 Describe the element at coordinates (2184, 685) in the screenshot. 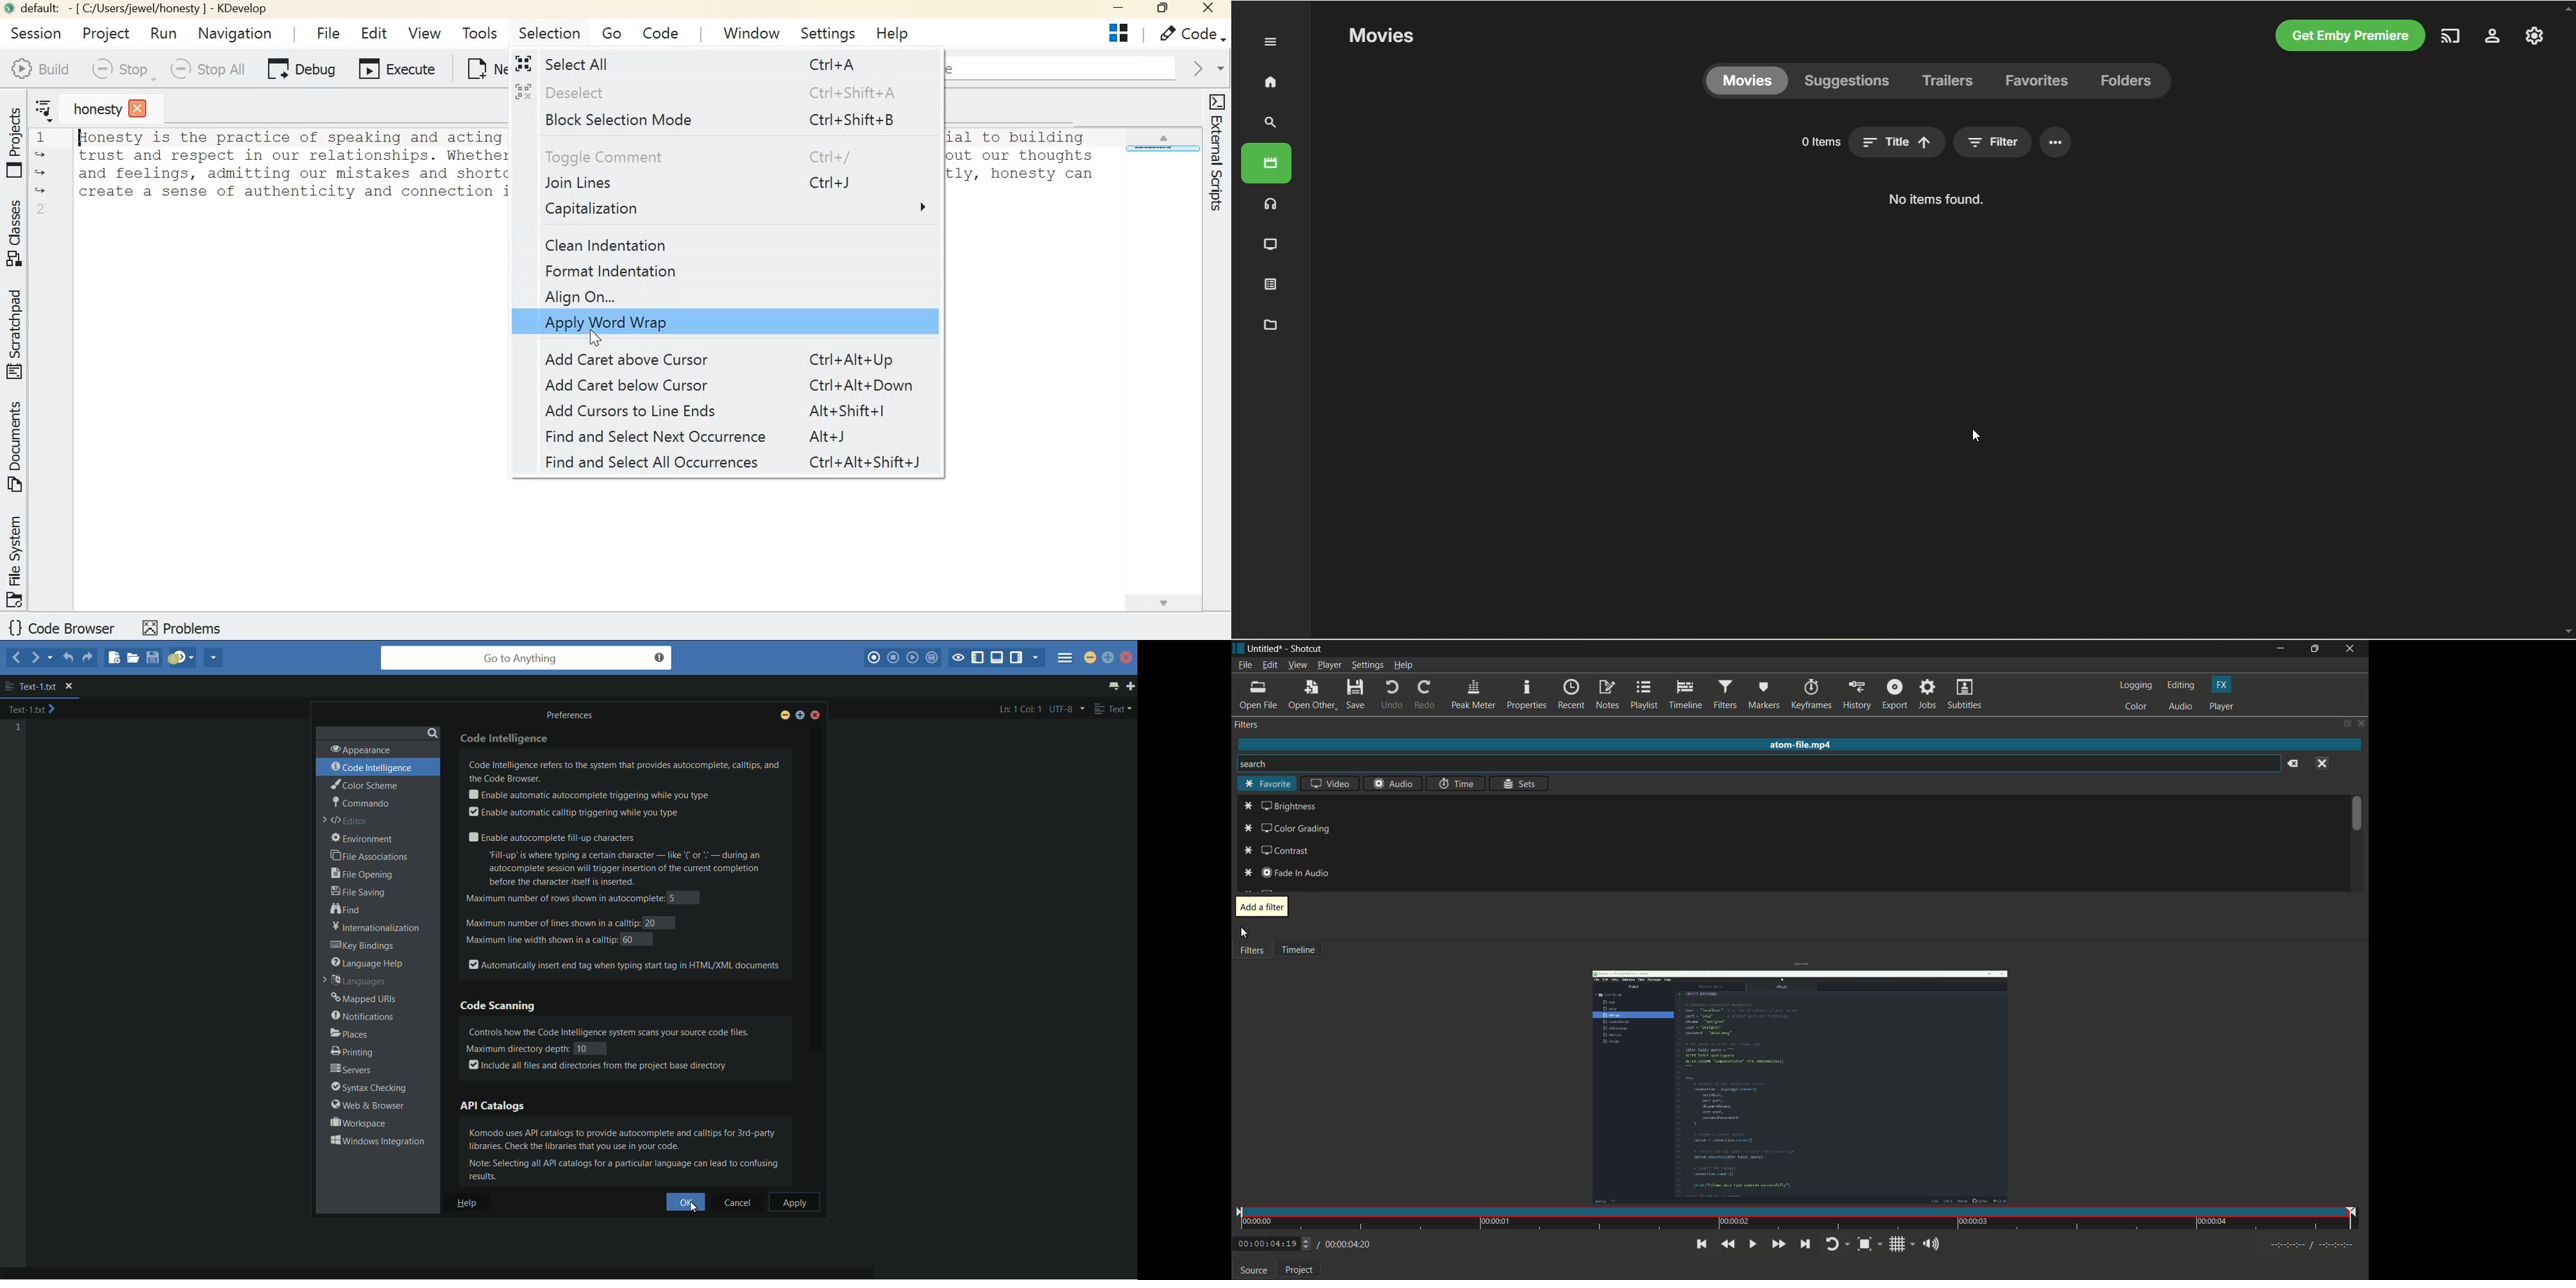

I see `editing` at that location.